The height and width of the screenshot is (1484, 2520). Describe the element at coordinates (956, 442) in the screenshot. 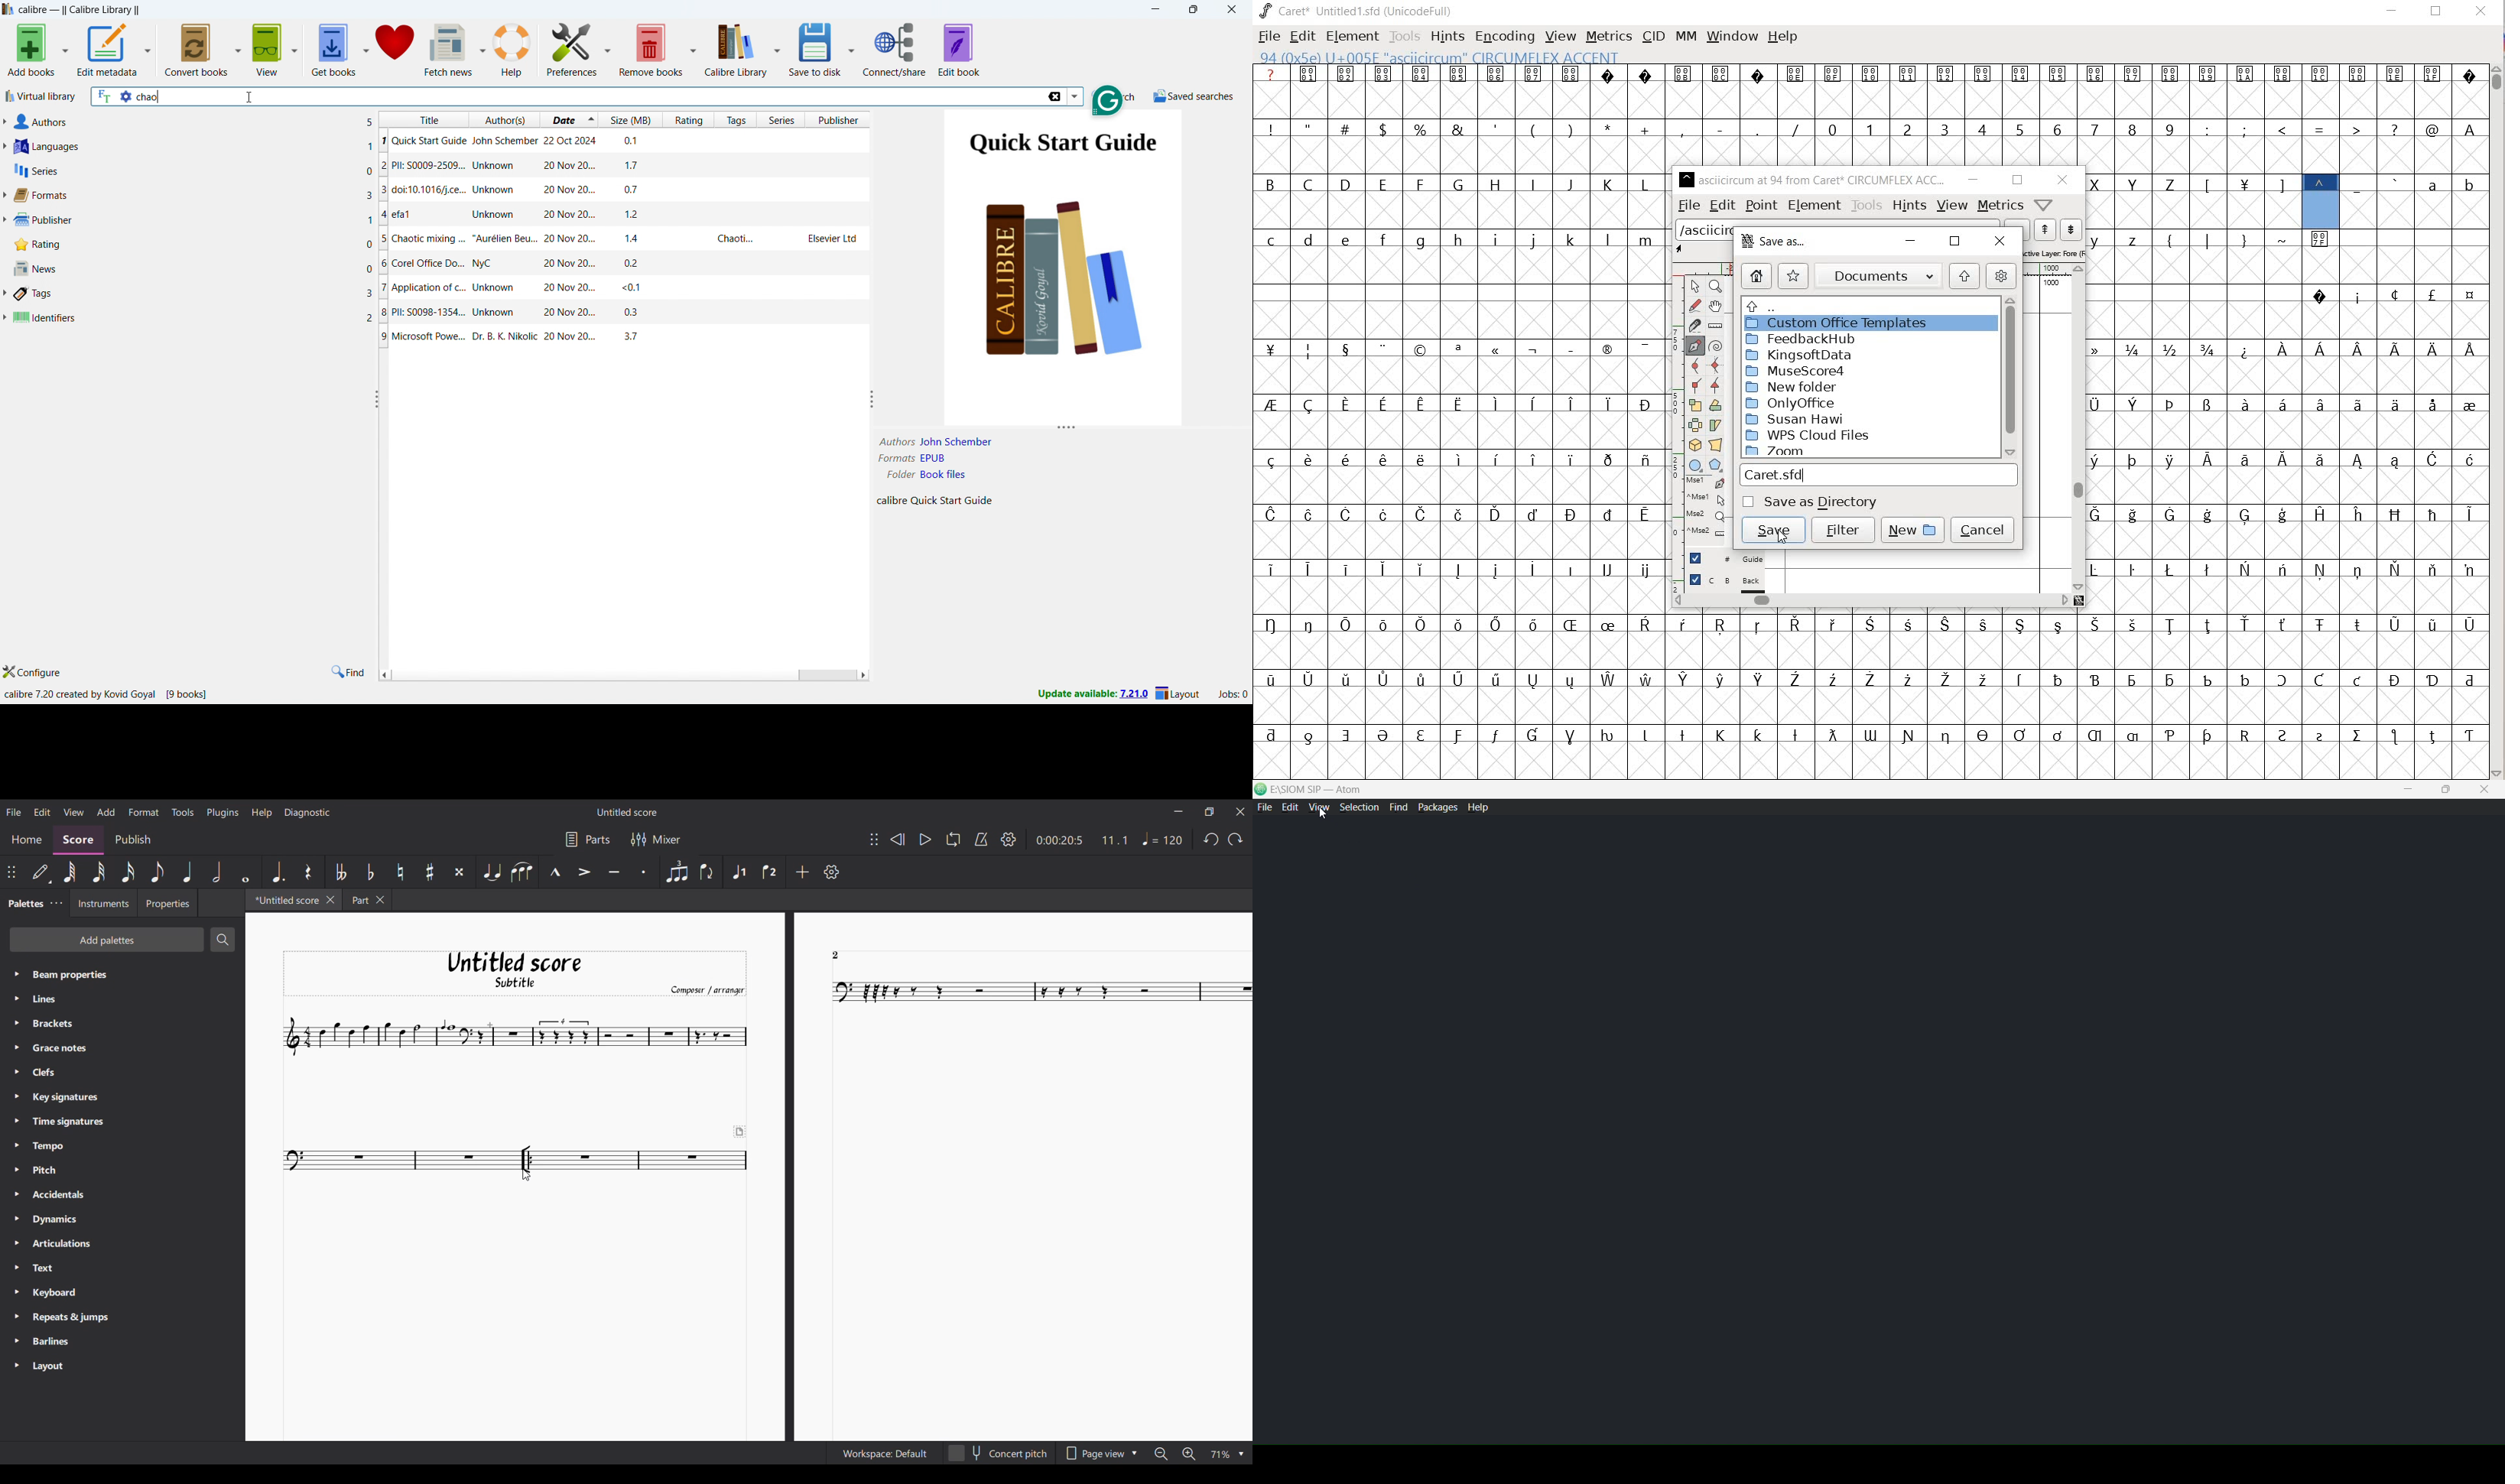

I see `John Schember` at that location.